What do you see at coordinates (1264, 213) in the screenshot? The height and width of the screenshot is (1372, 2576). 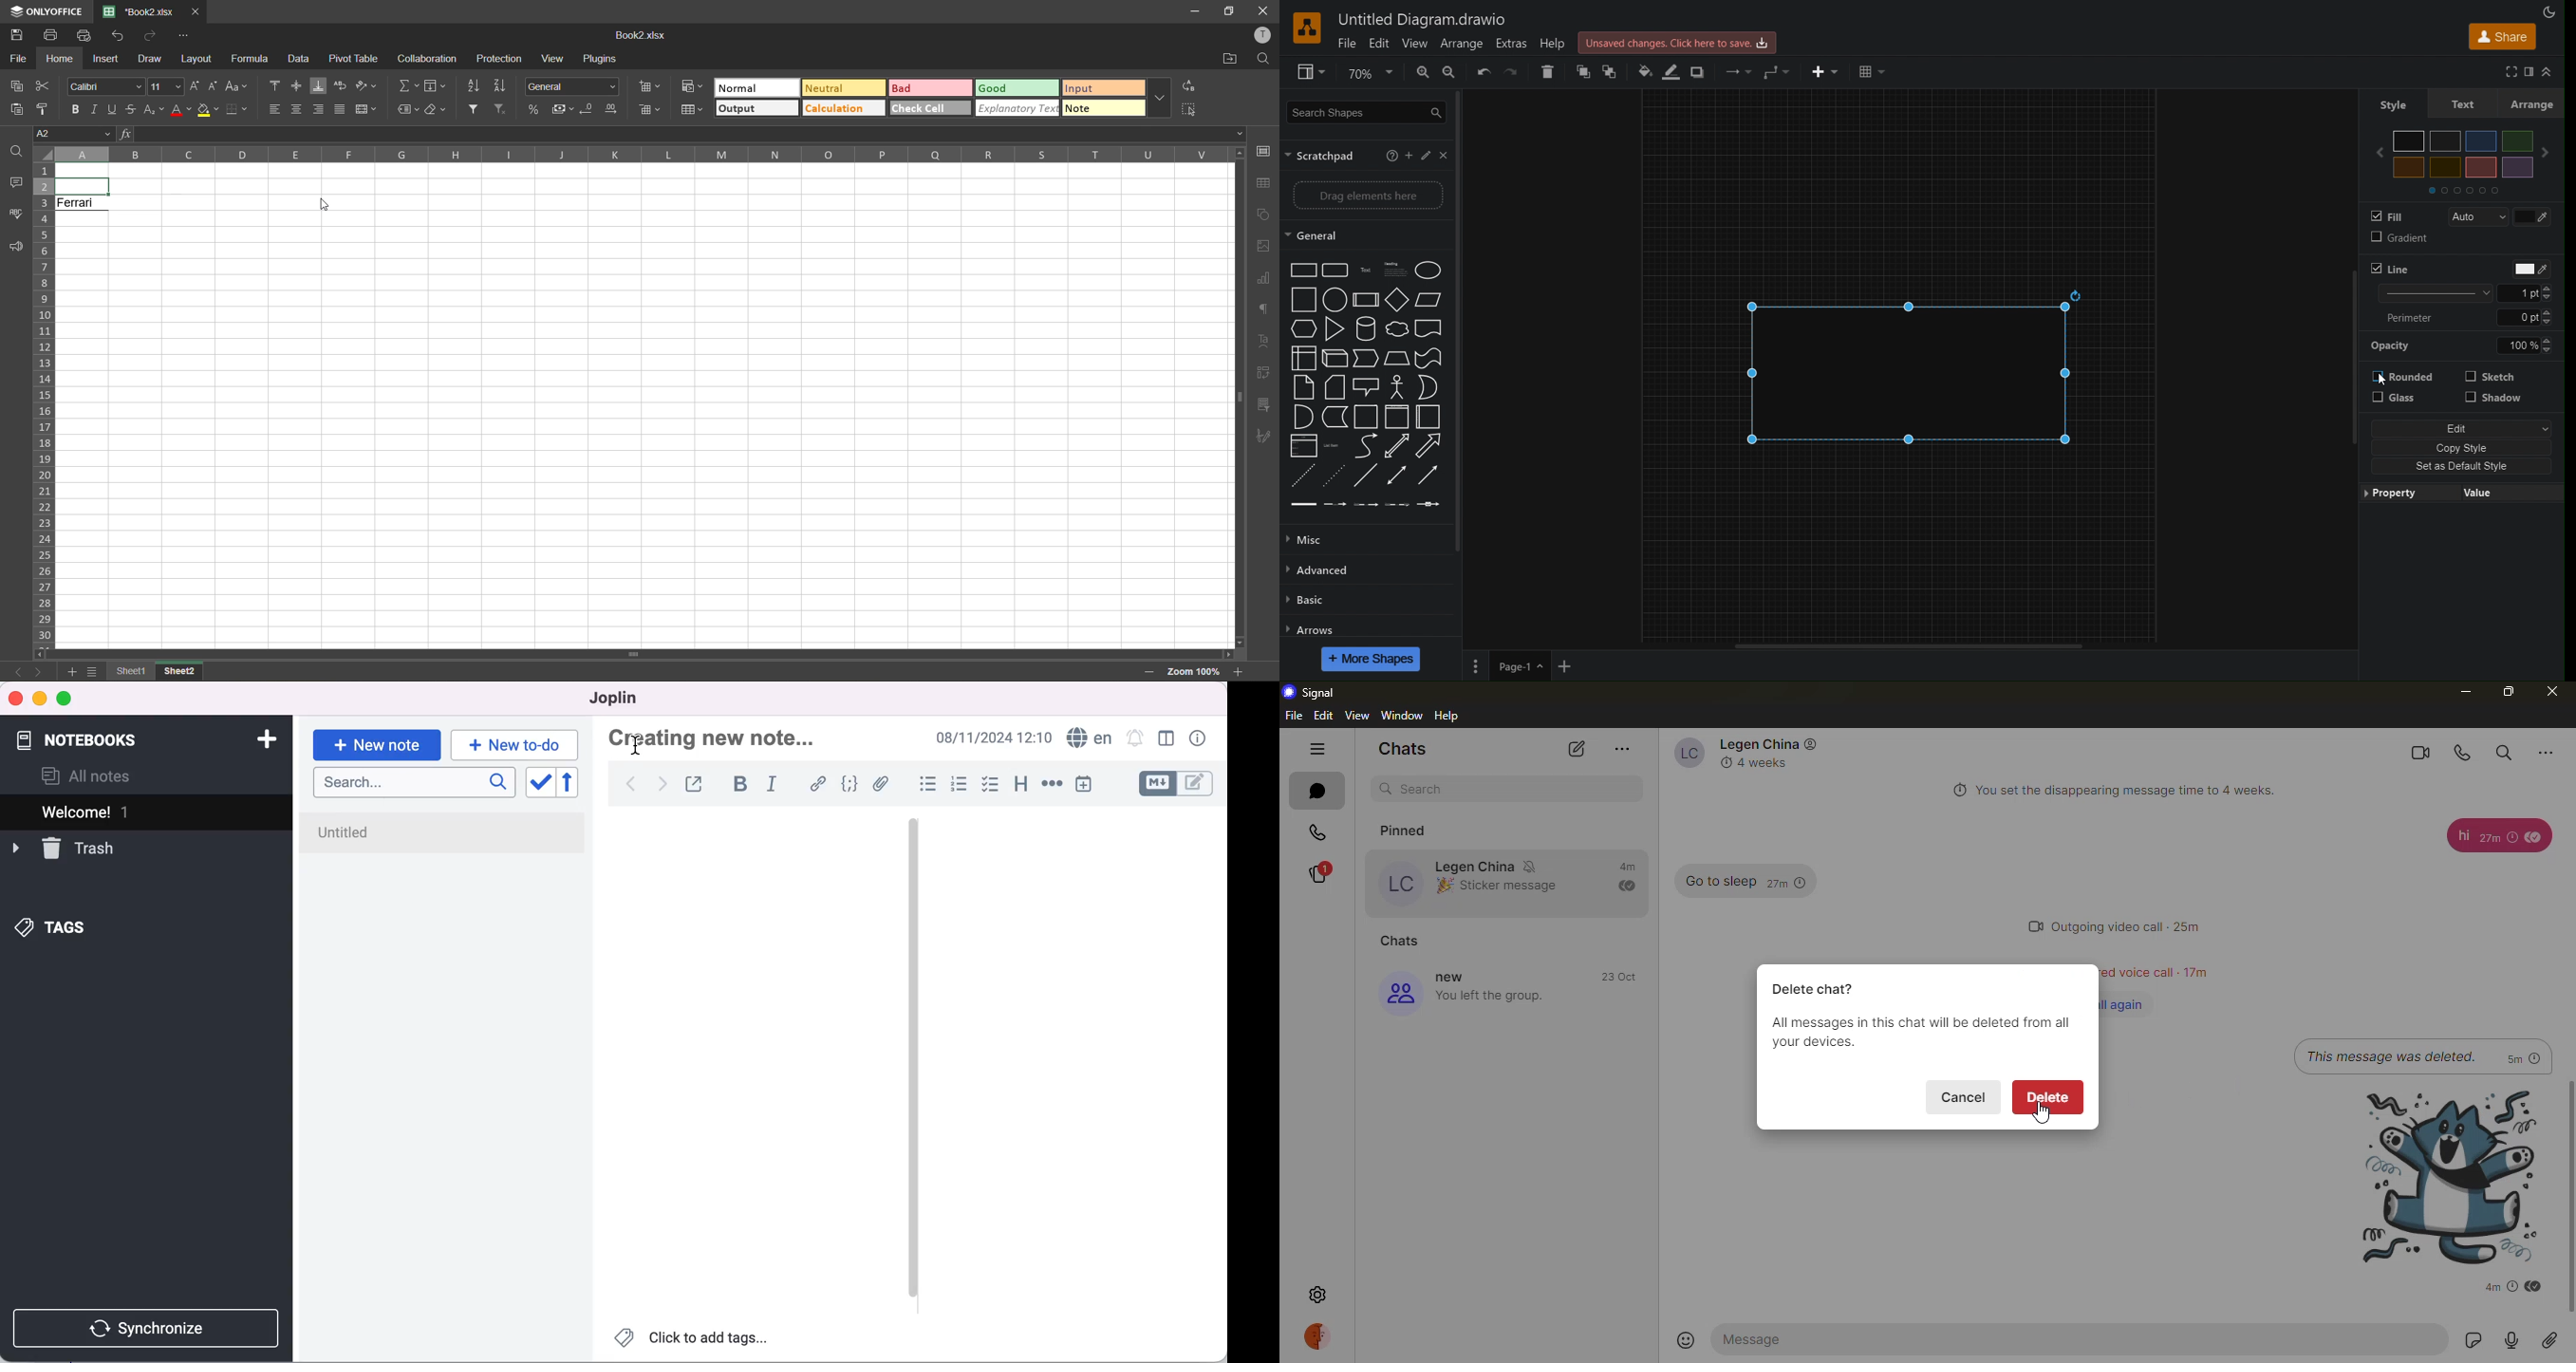 I see `shapes` at bounding box center [1264, 213].